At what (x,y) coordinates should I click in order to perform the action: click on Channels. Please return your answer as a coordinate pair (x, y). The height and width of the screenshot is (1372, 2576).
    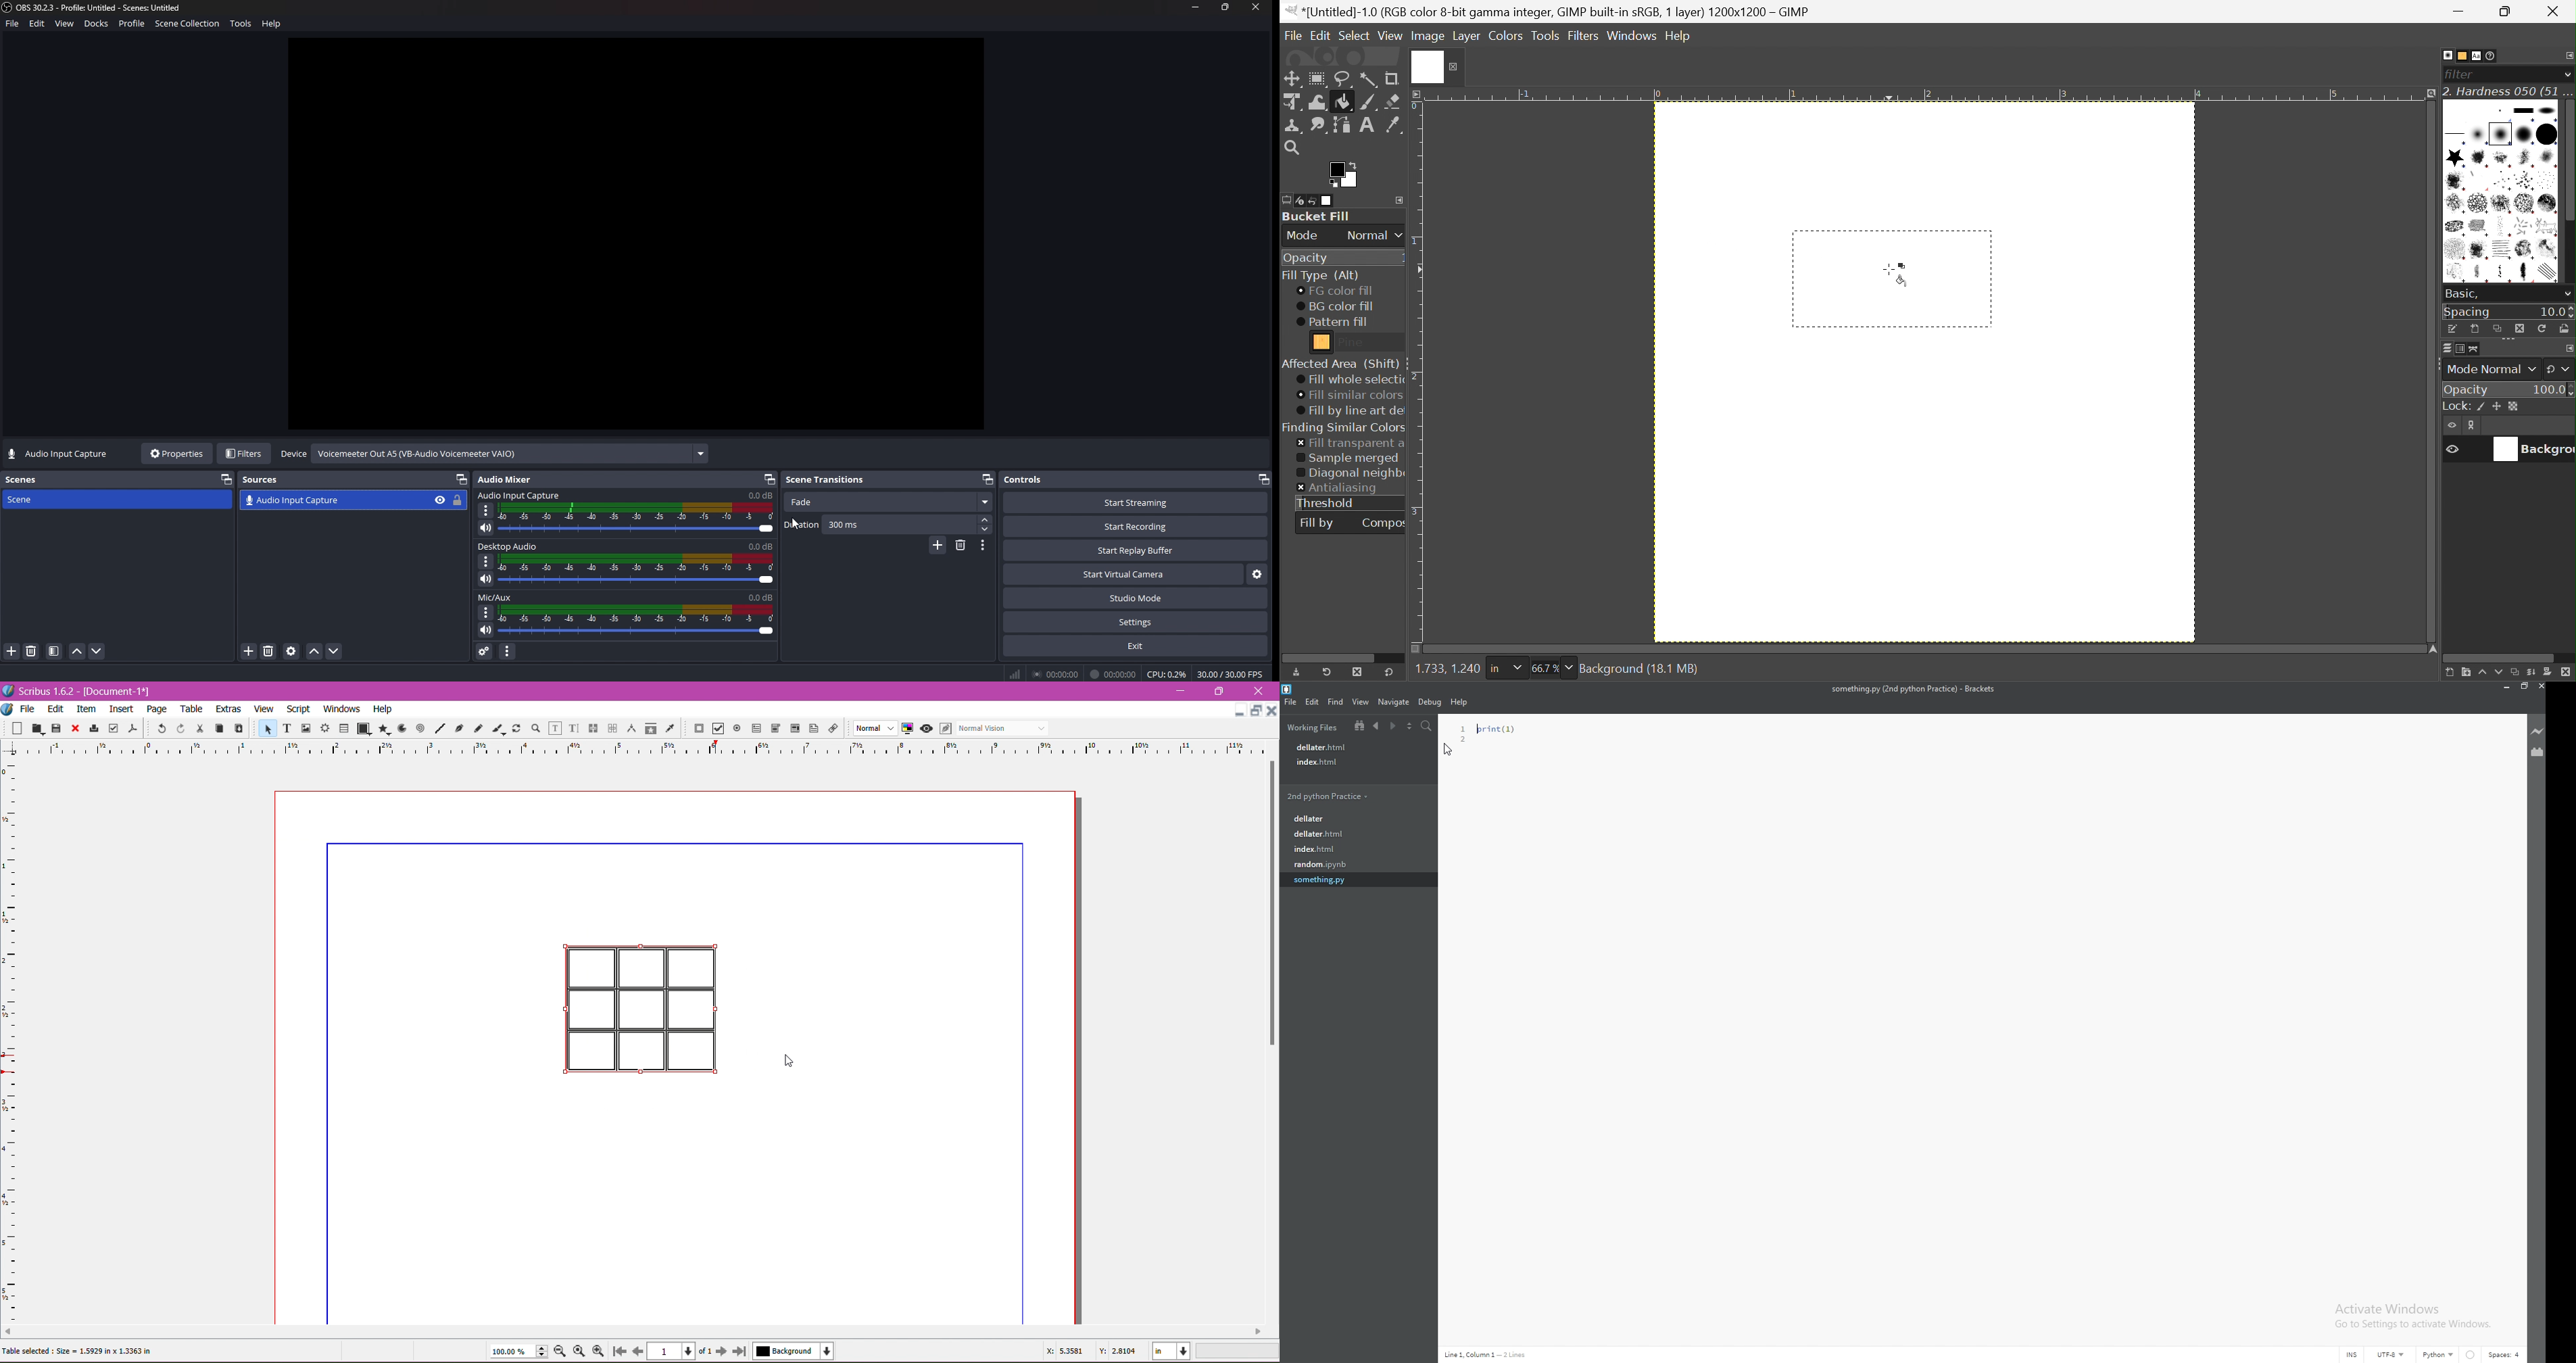
    Looking at the image, I should click on (2456, 350).